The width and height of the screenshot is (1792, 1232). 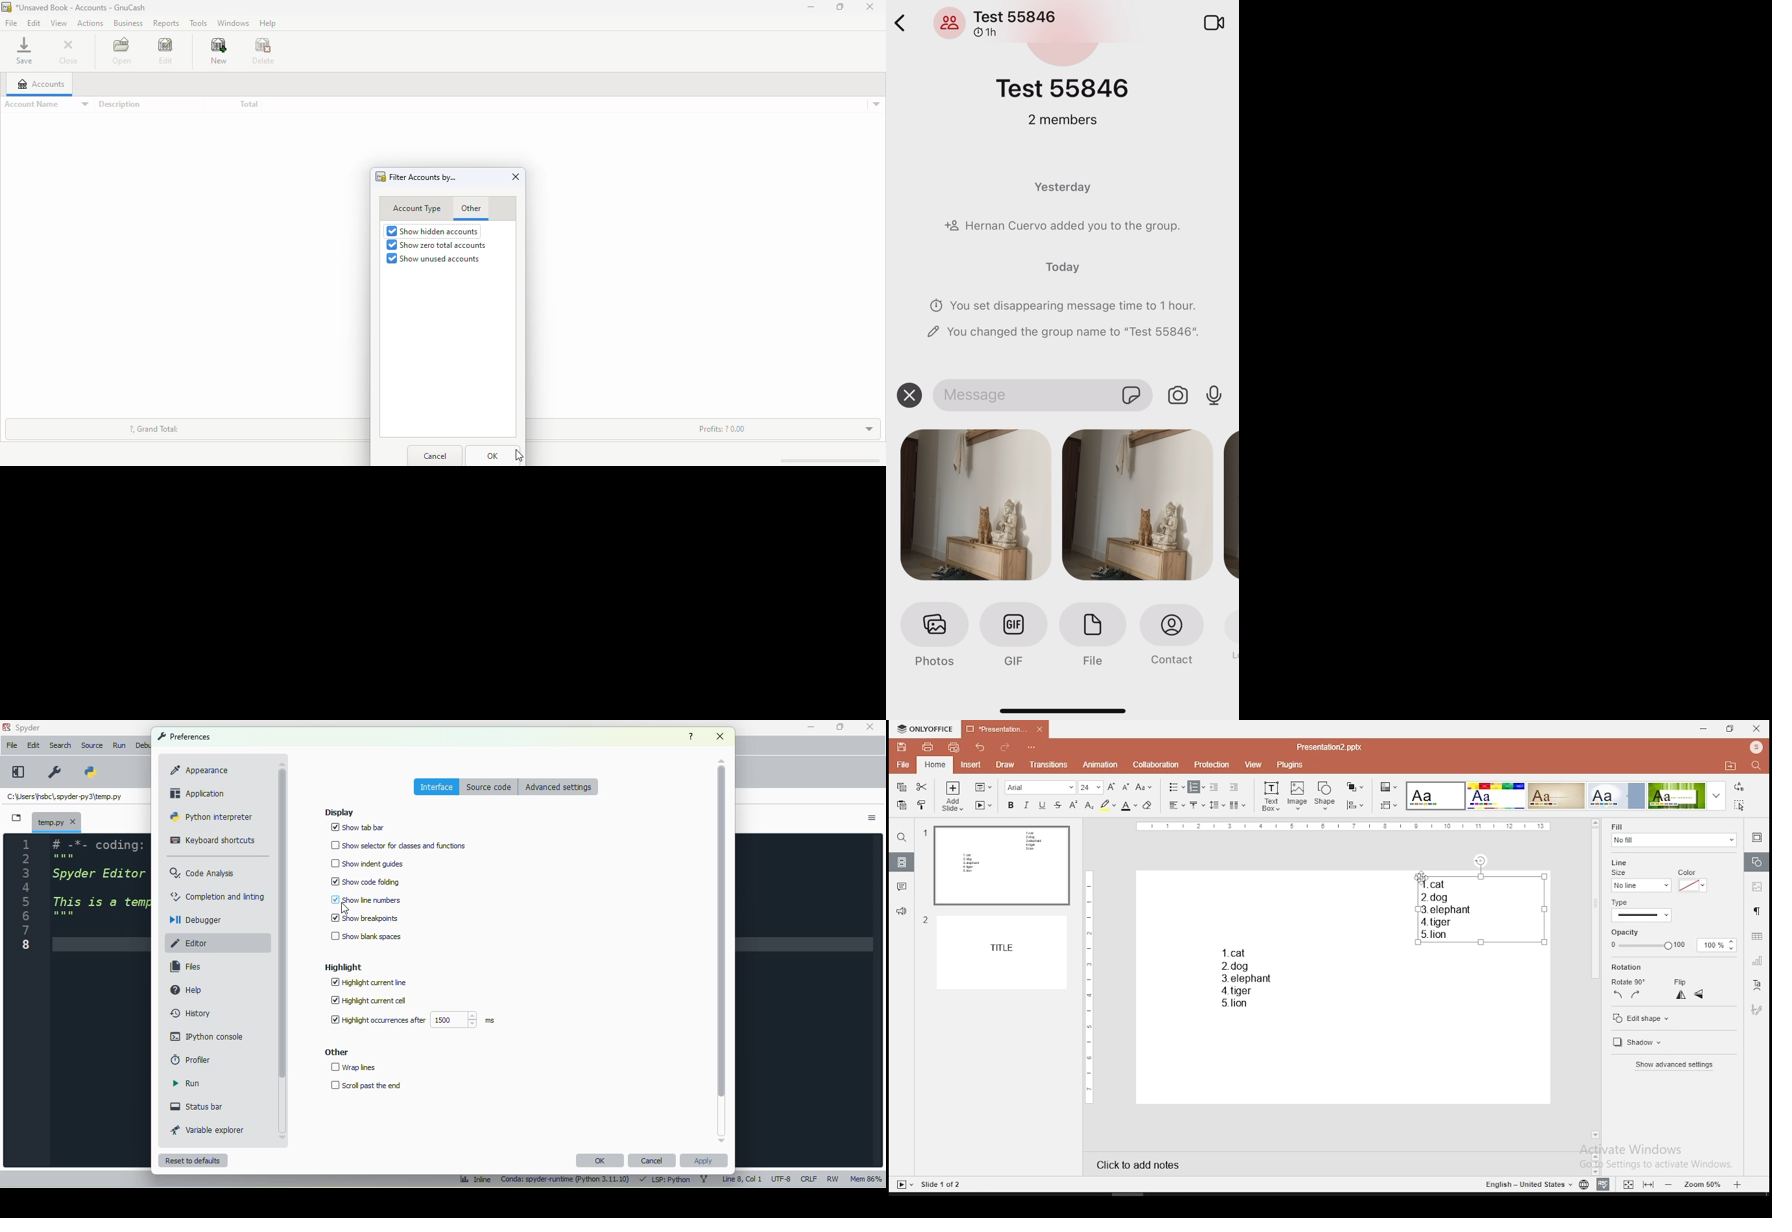 What do you see at coordinates (191, 943) in the screenshot?
I see `editor` at bounding box center [191, 943].